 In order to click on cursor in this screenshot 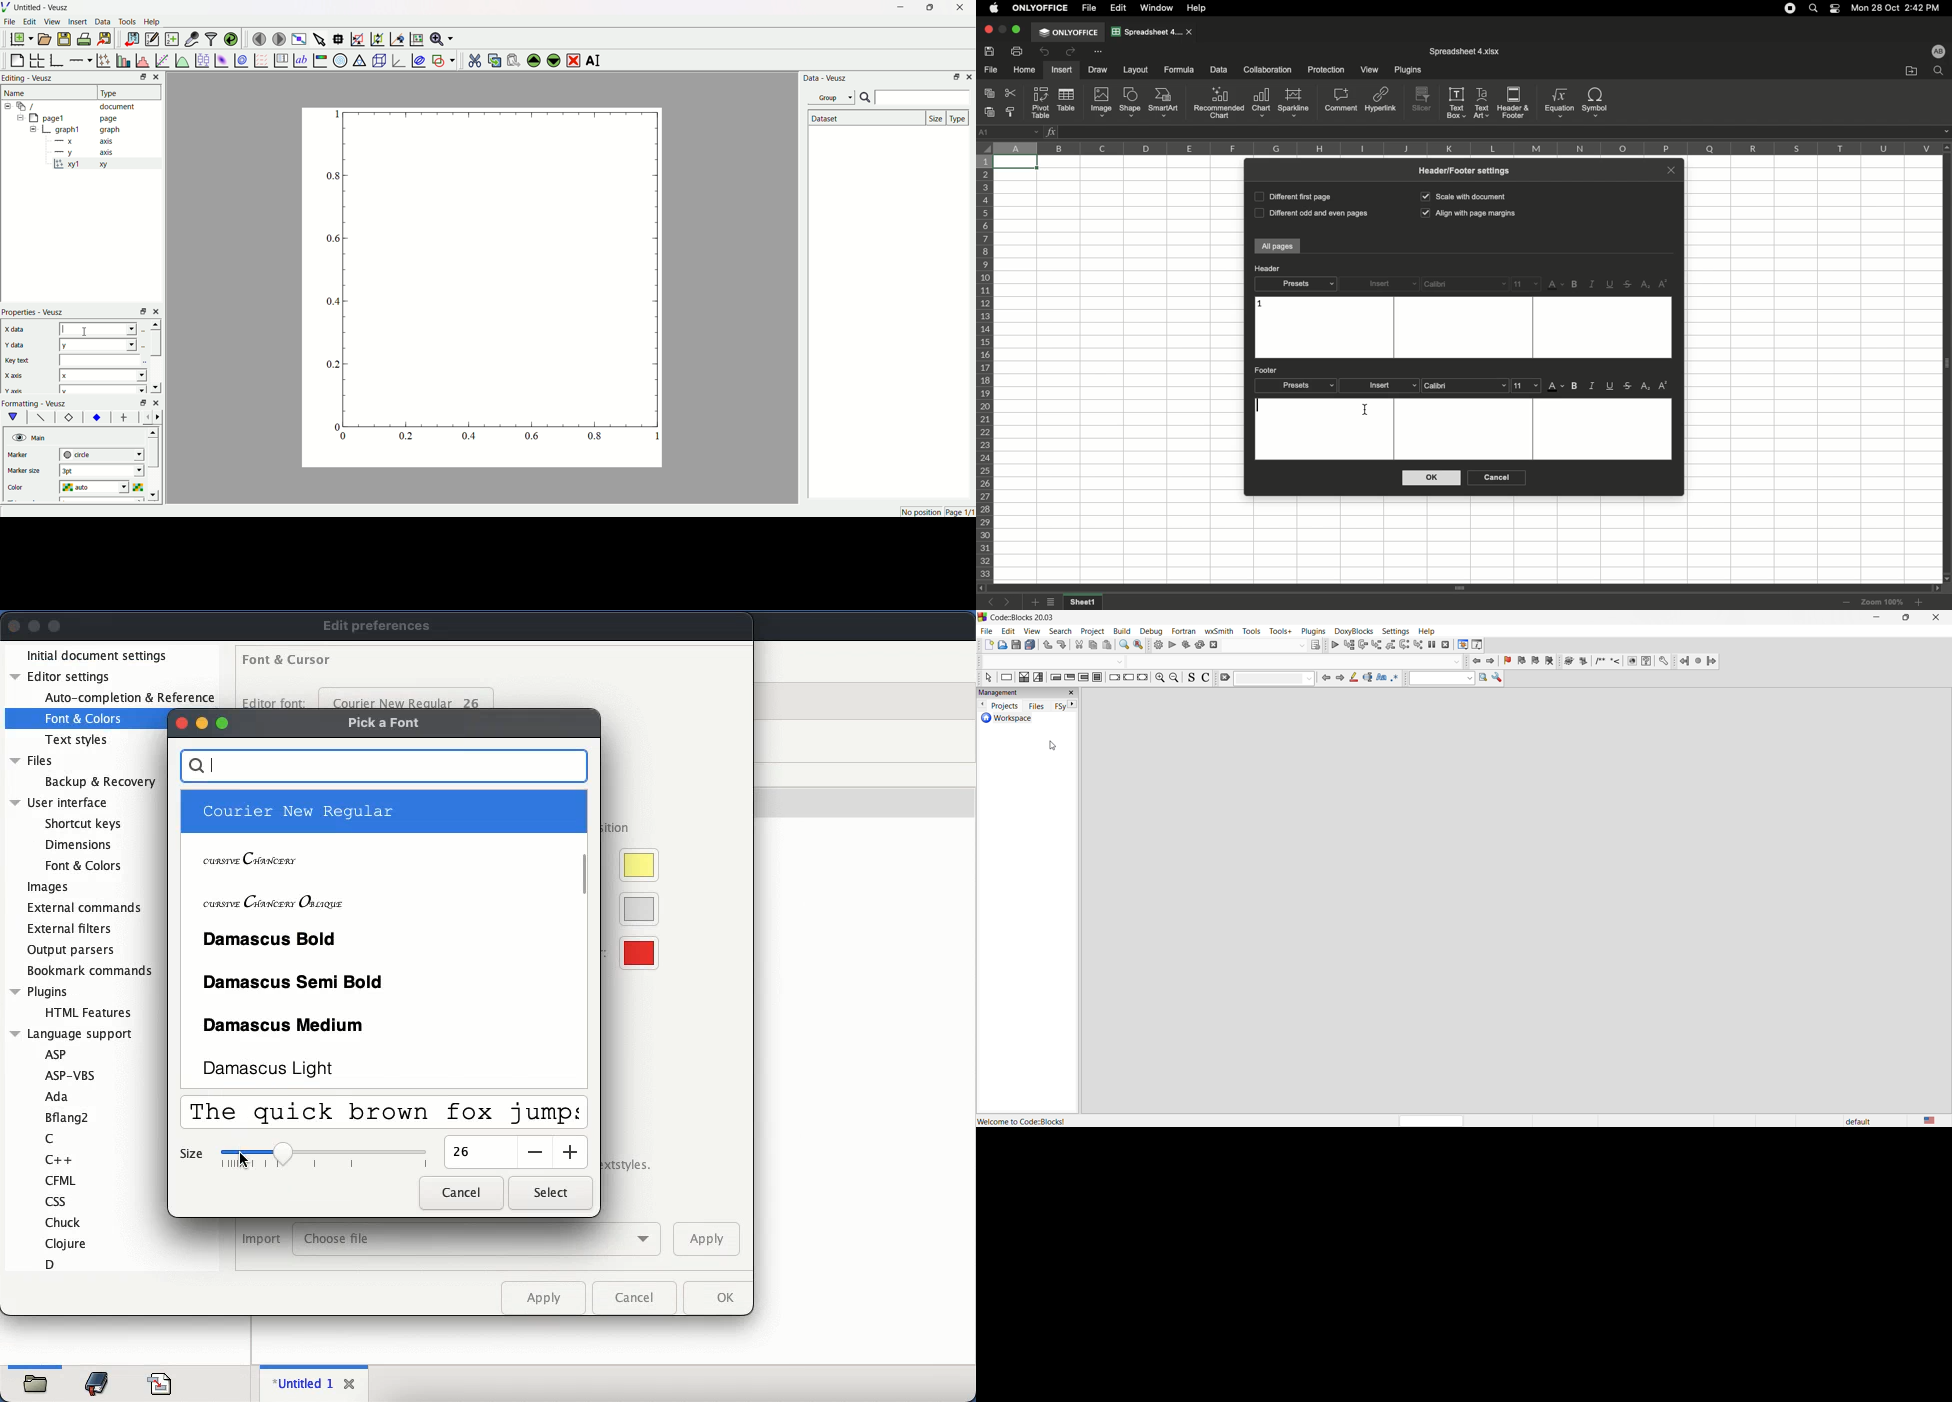, I will do `click(1366, 411)`.